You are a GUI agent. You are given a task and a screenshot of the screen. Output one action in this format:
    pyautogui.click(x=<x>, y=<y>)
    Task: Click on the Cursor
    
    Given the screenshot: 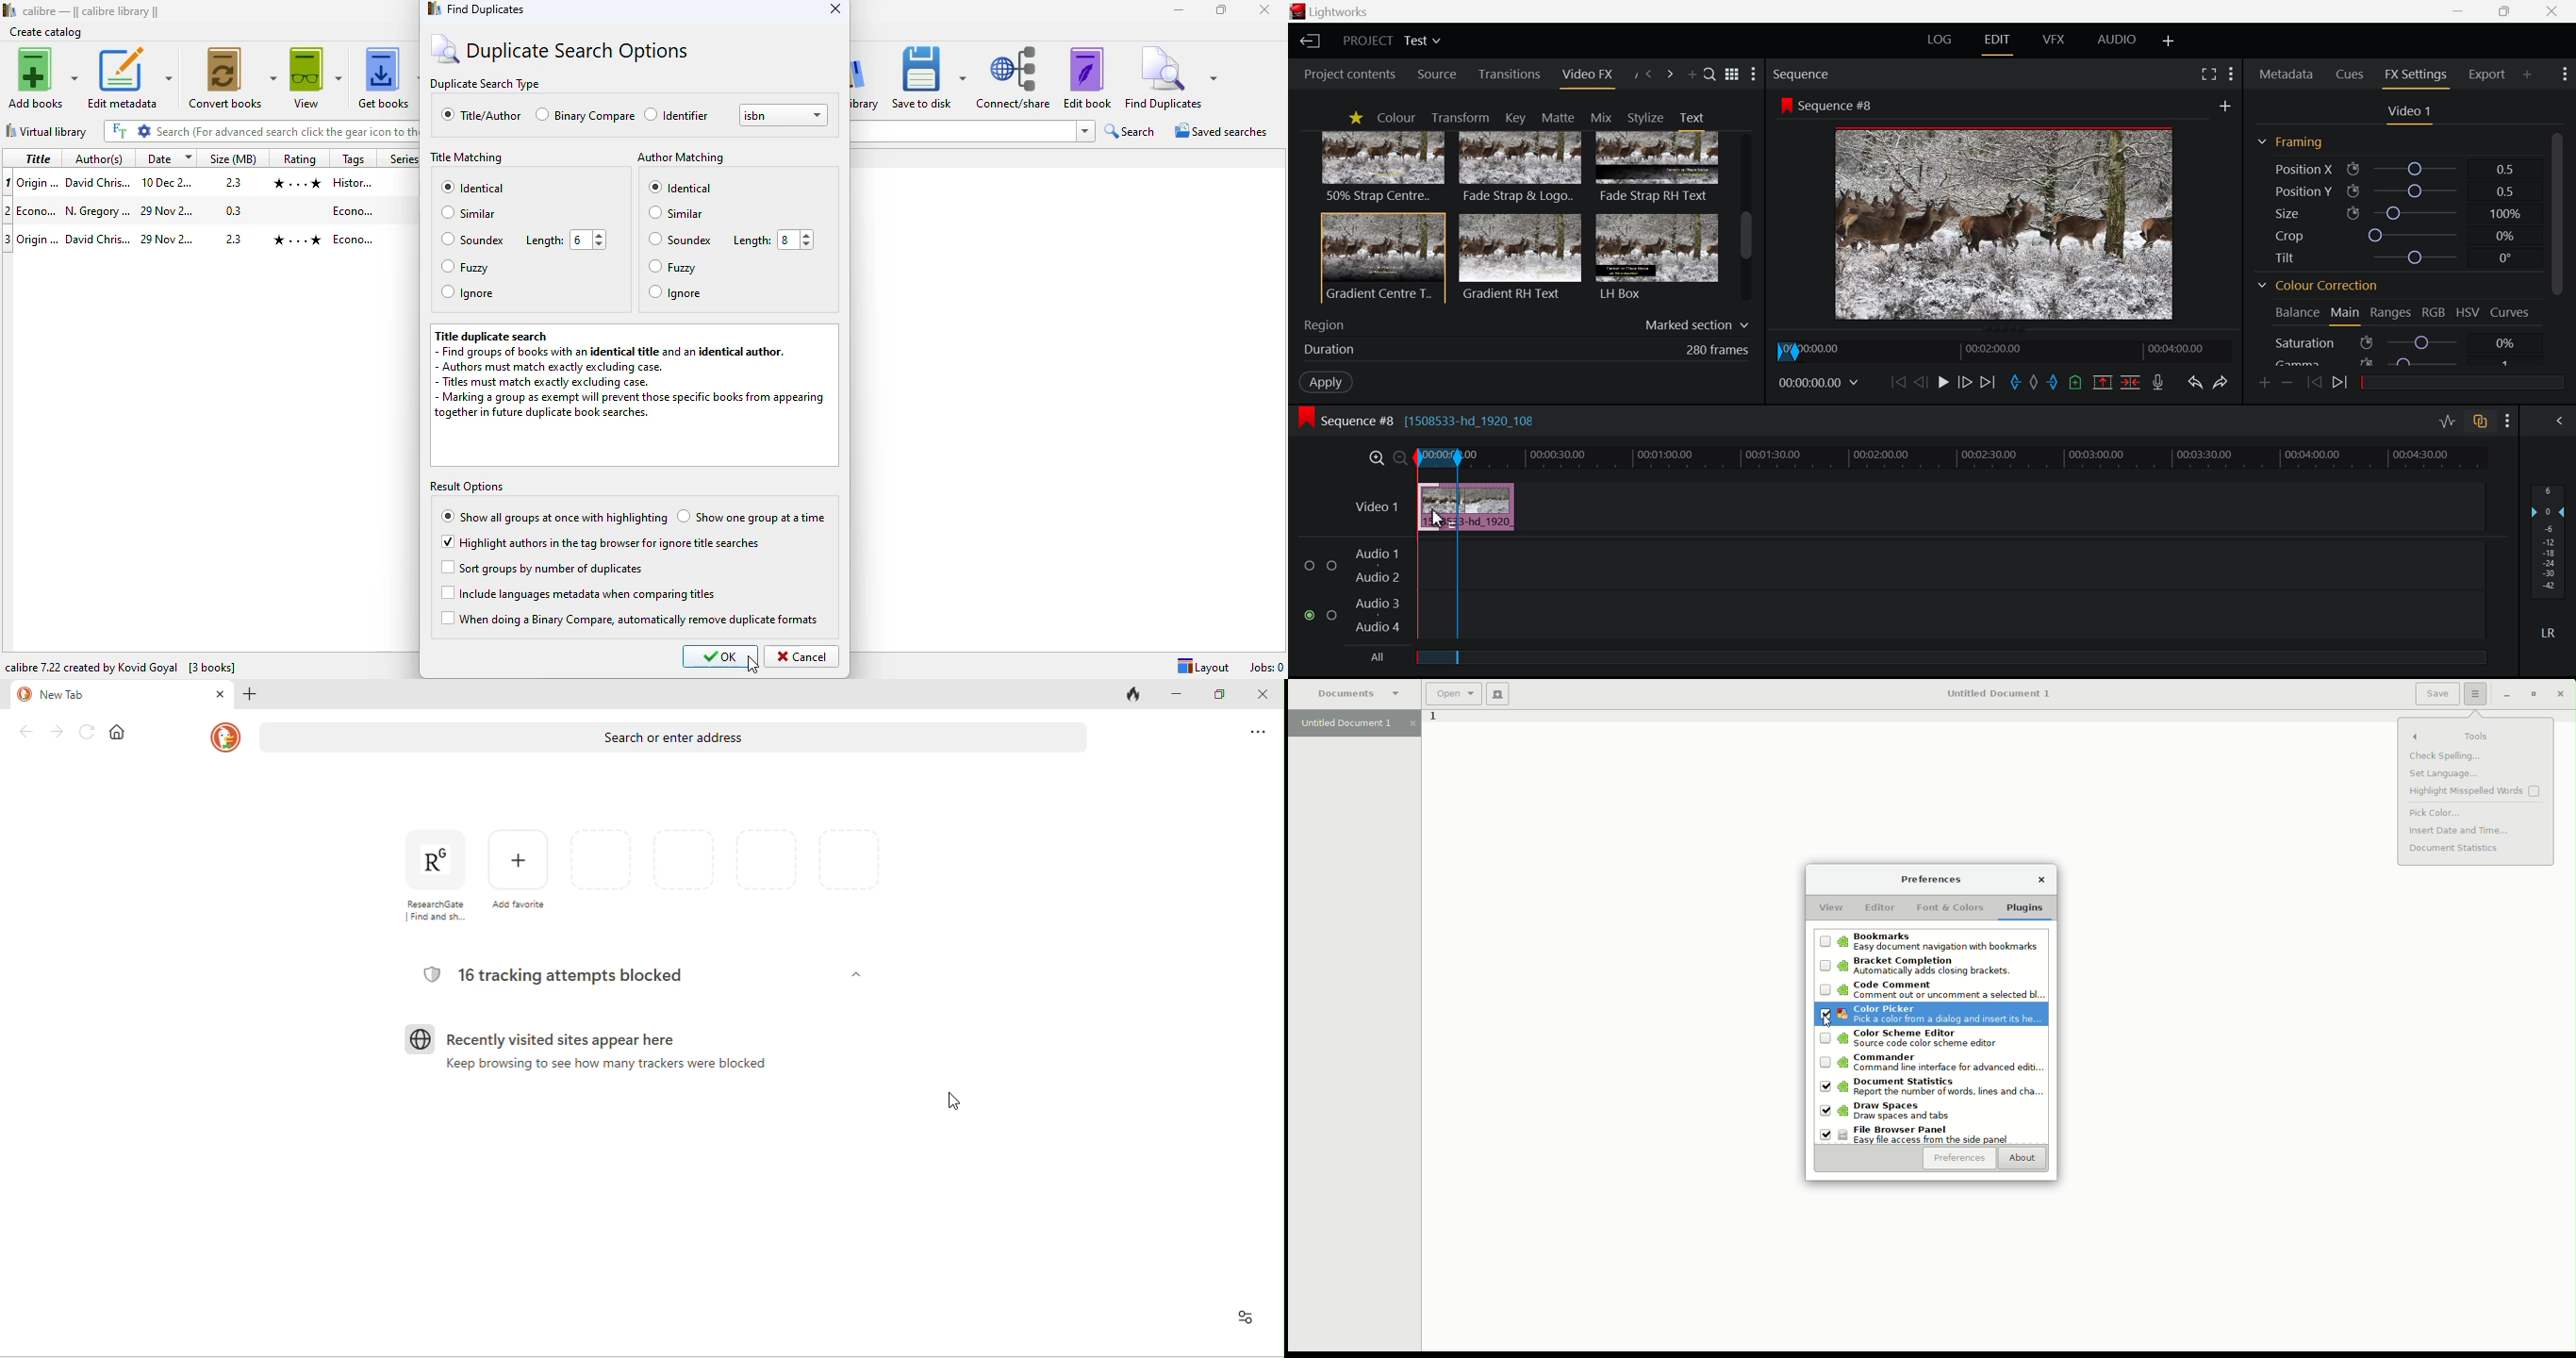 What is the action you would take?
    pyautogui.click(x=1439, y=514)
    